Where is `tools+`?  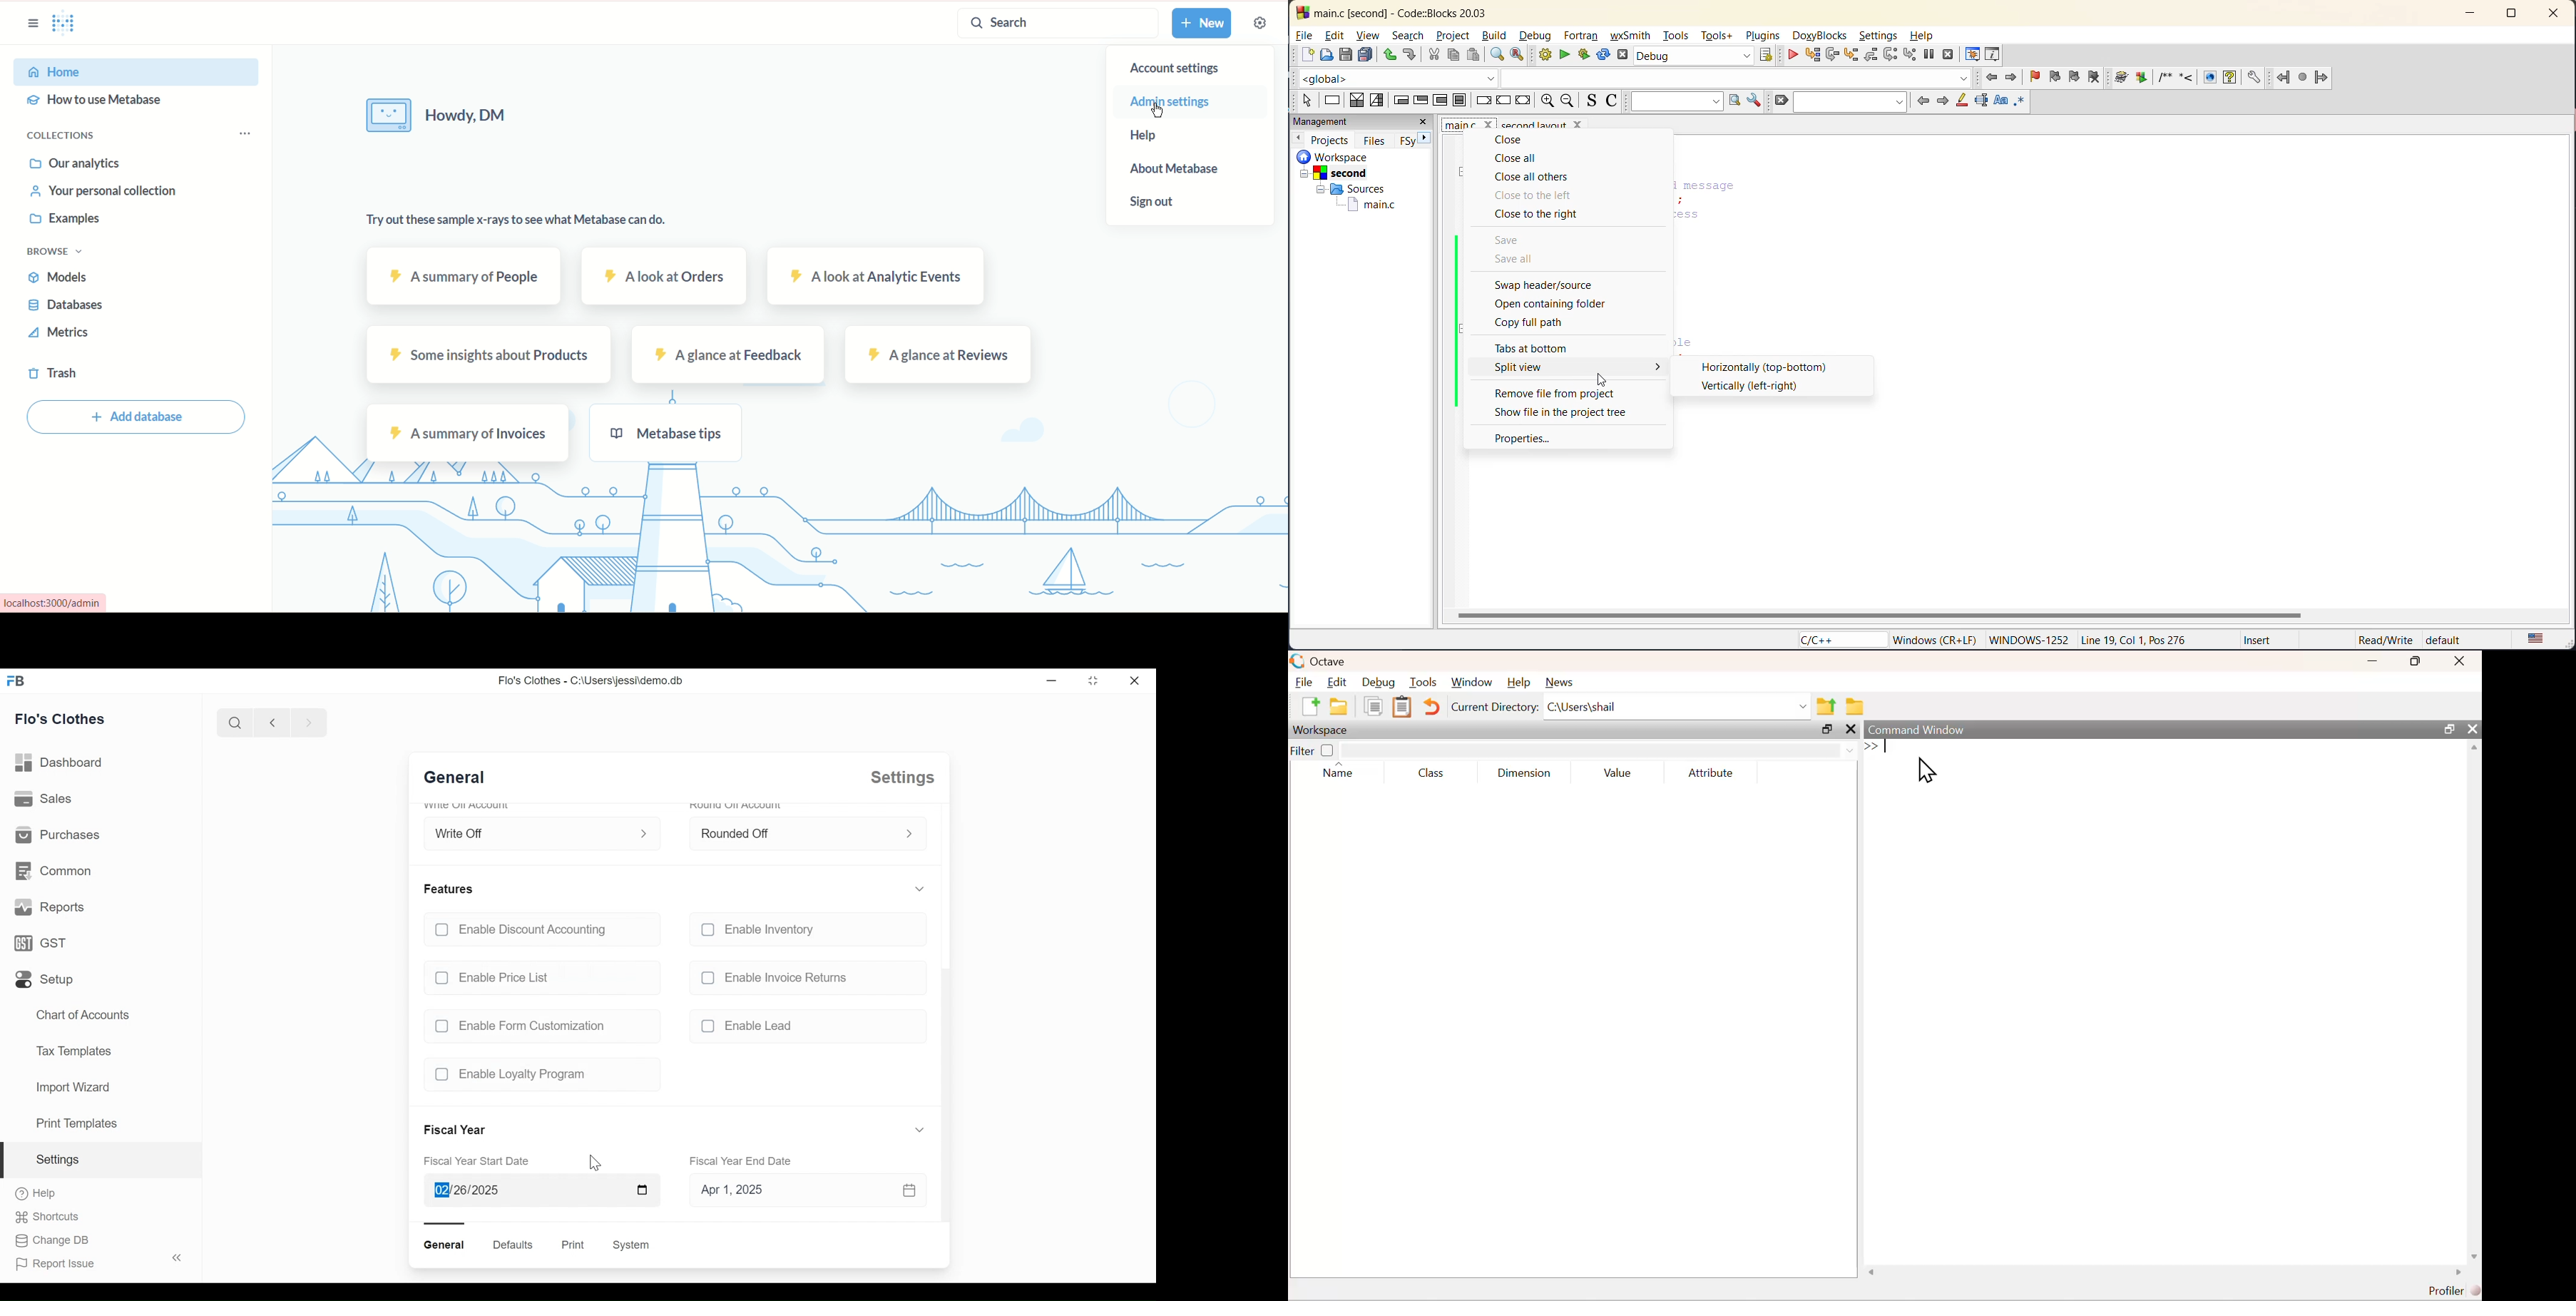 tools+ is located at coordinates (1719, 36).